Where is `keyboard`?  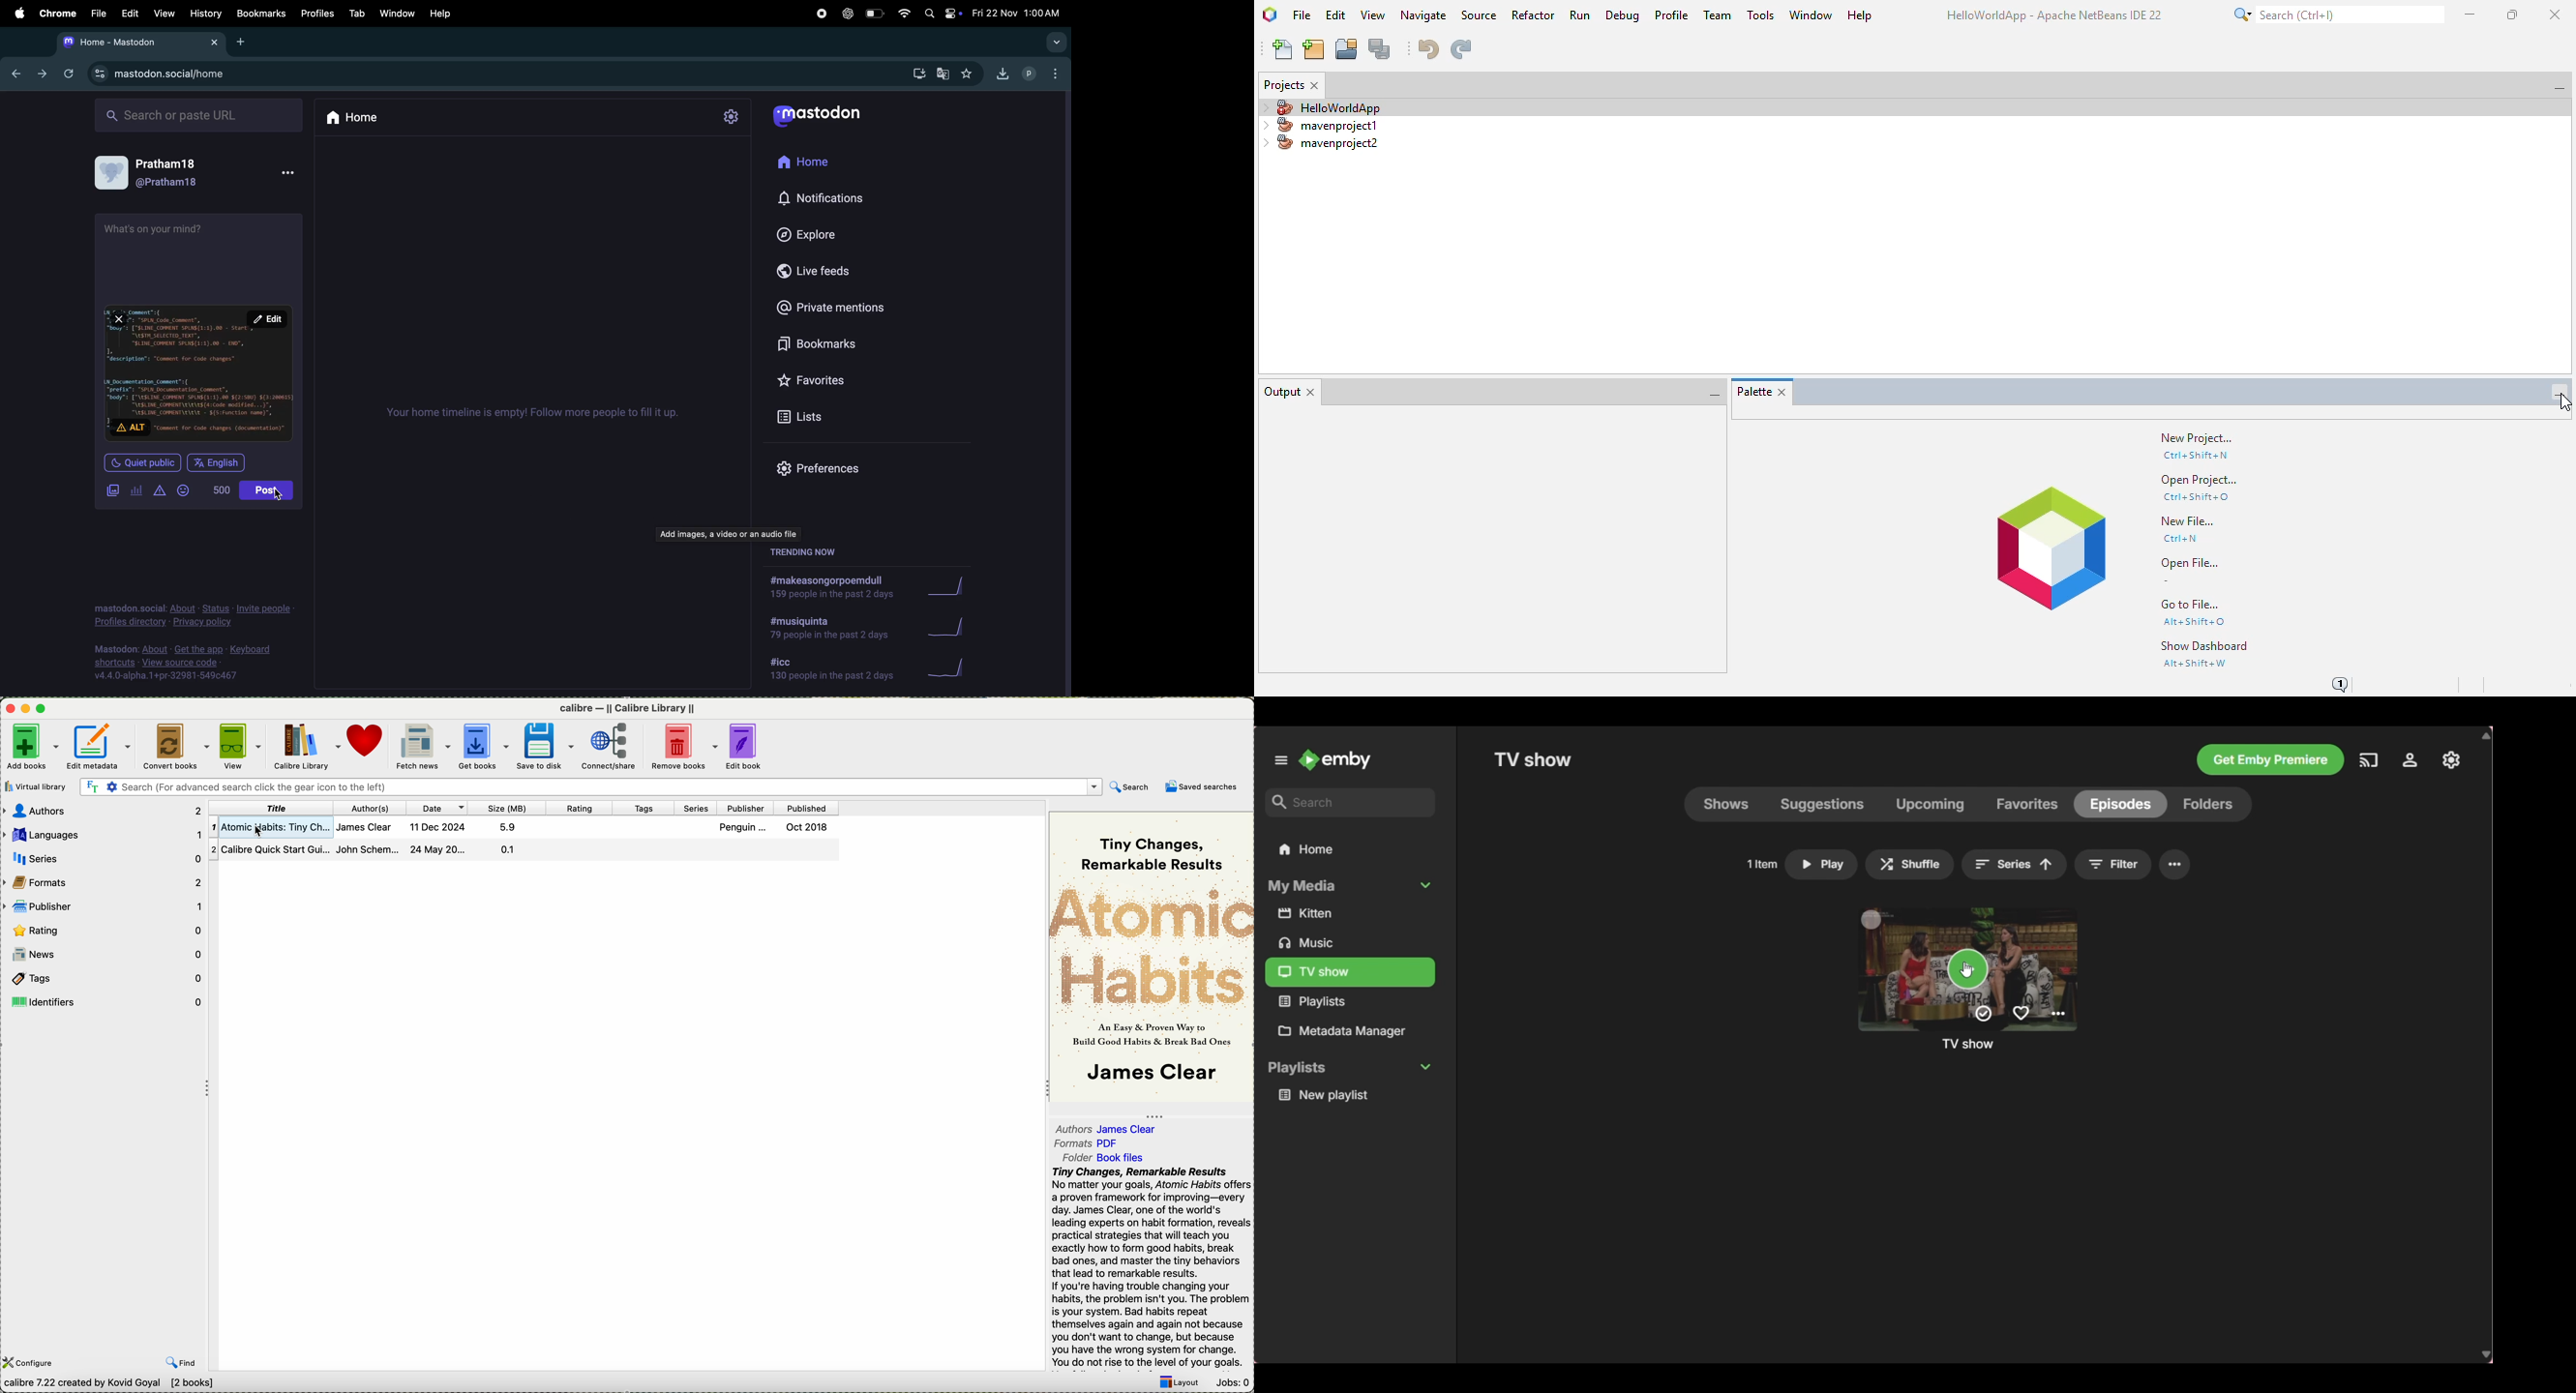
keyboard is located at coordinates (253, 650).